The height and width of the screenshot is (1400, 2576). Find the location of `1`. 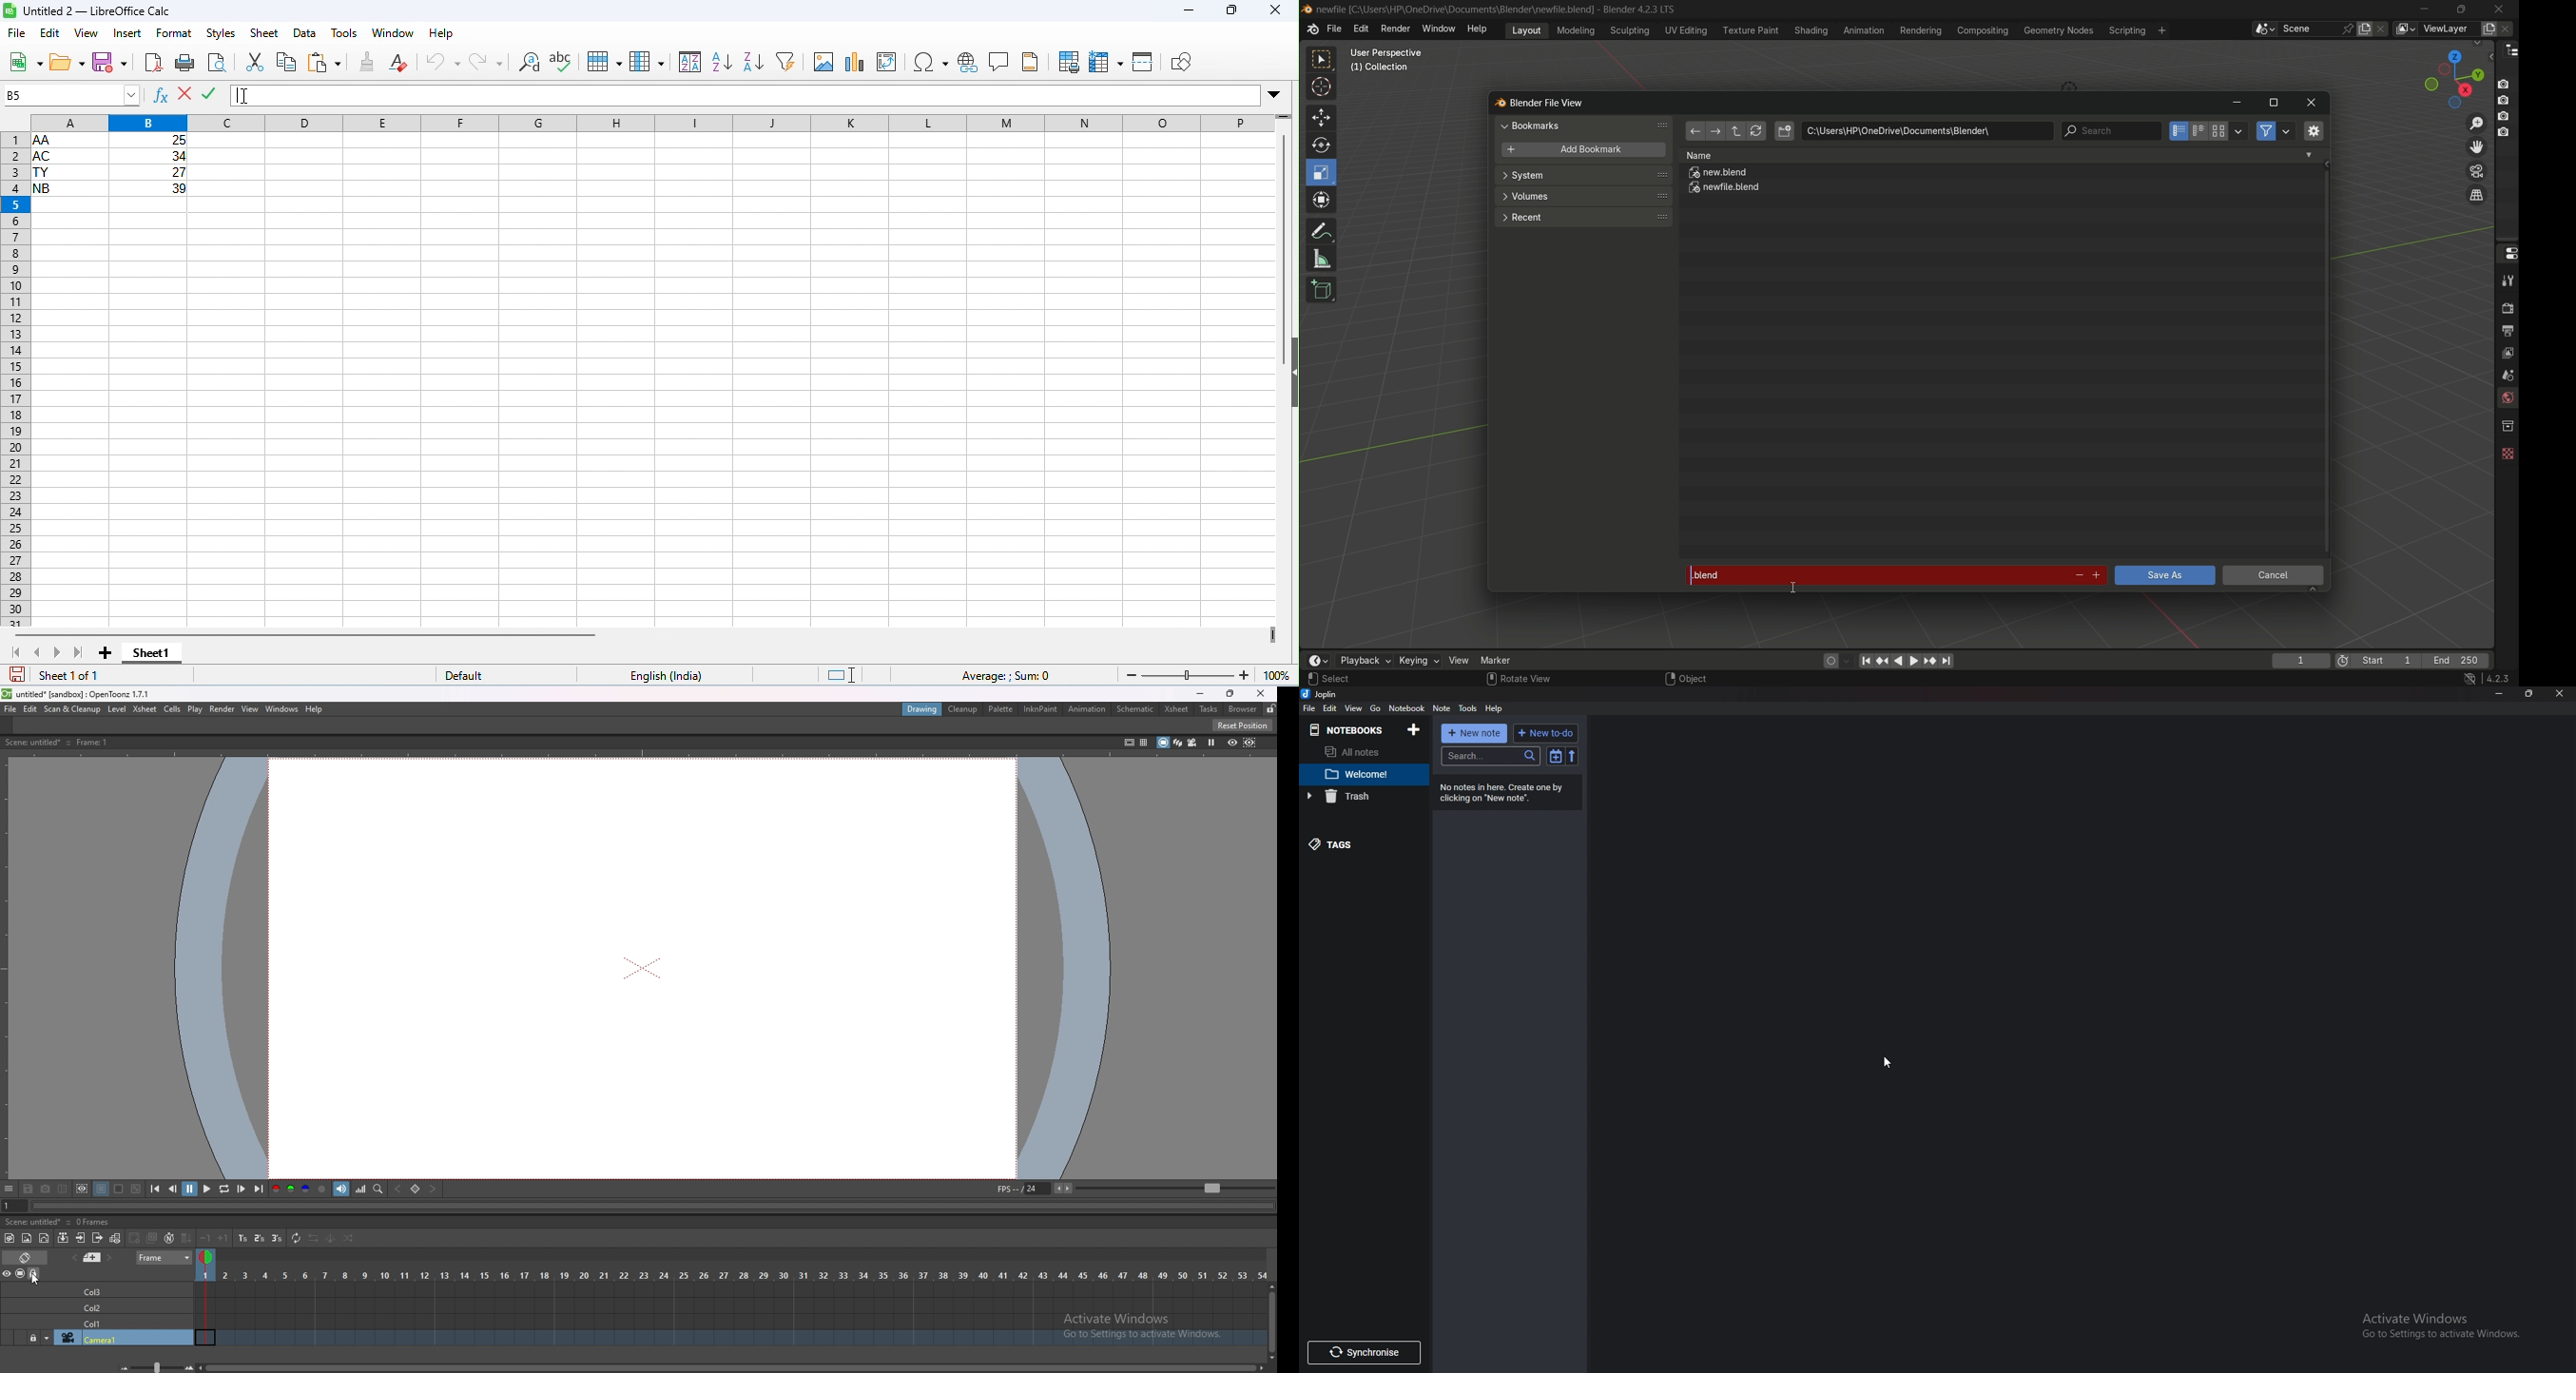

1 is located at coordinates (8, 1206).